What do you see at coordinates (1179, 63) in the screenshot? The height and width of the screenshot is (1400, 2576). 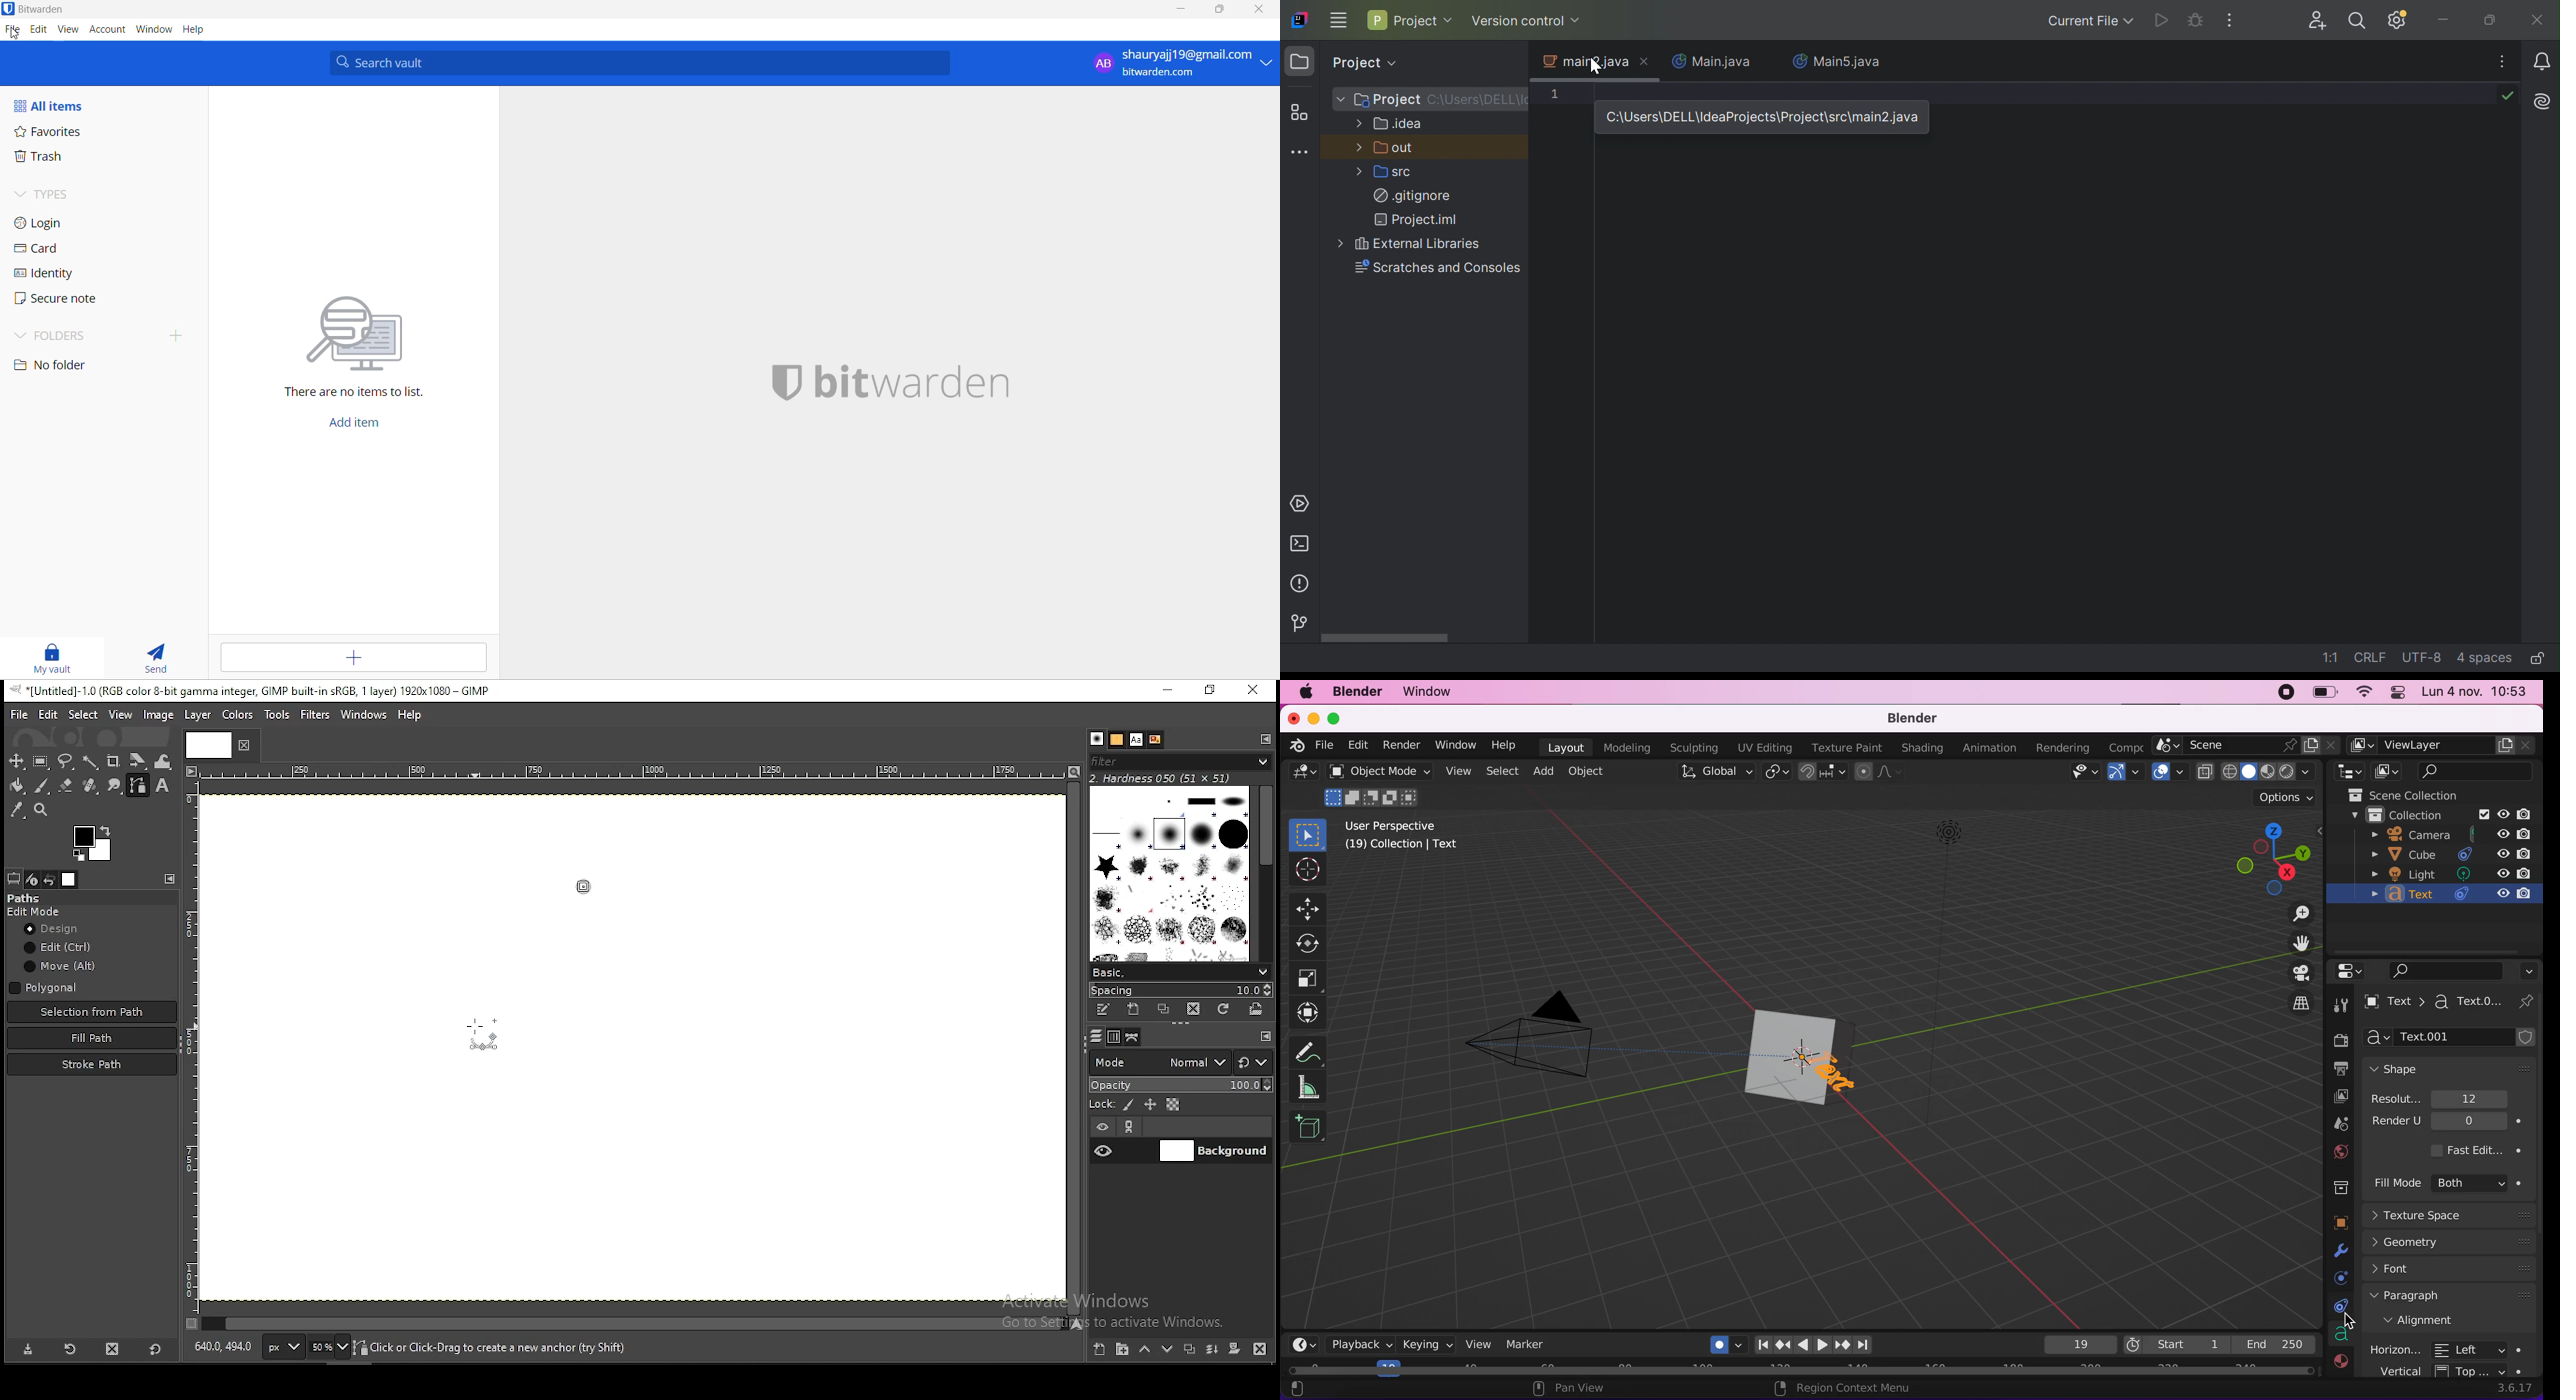 I see `login email` at bounding box center [1179, 63].